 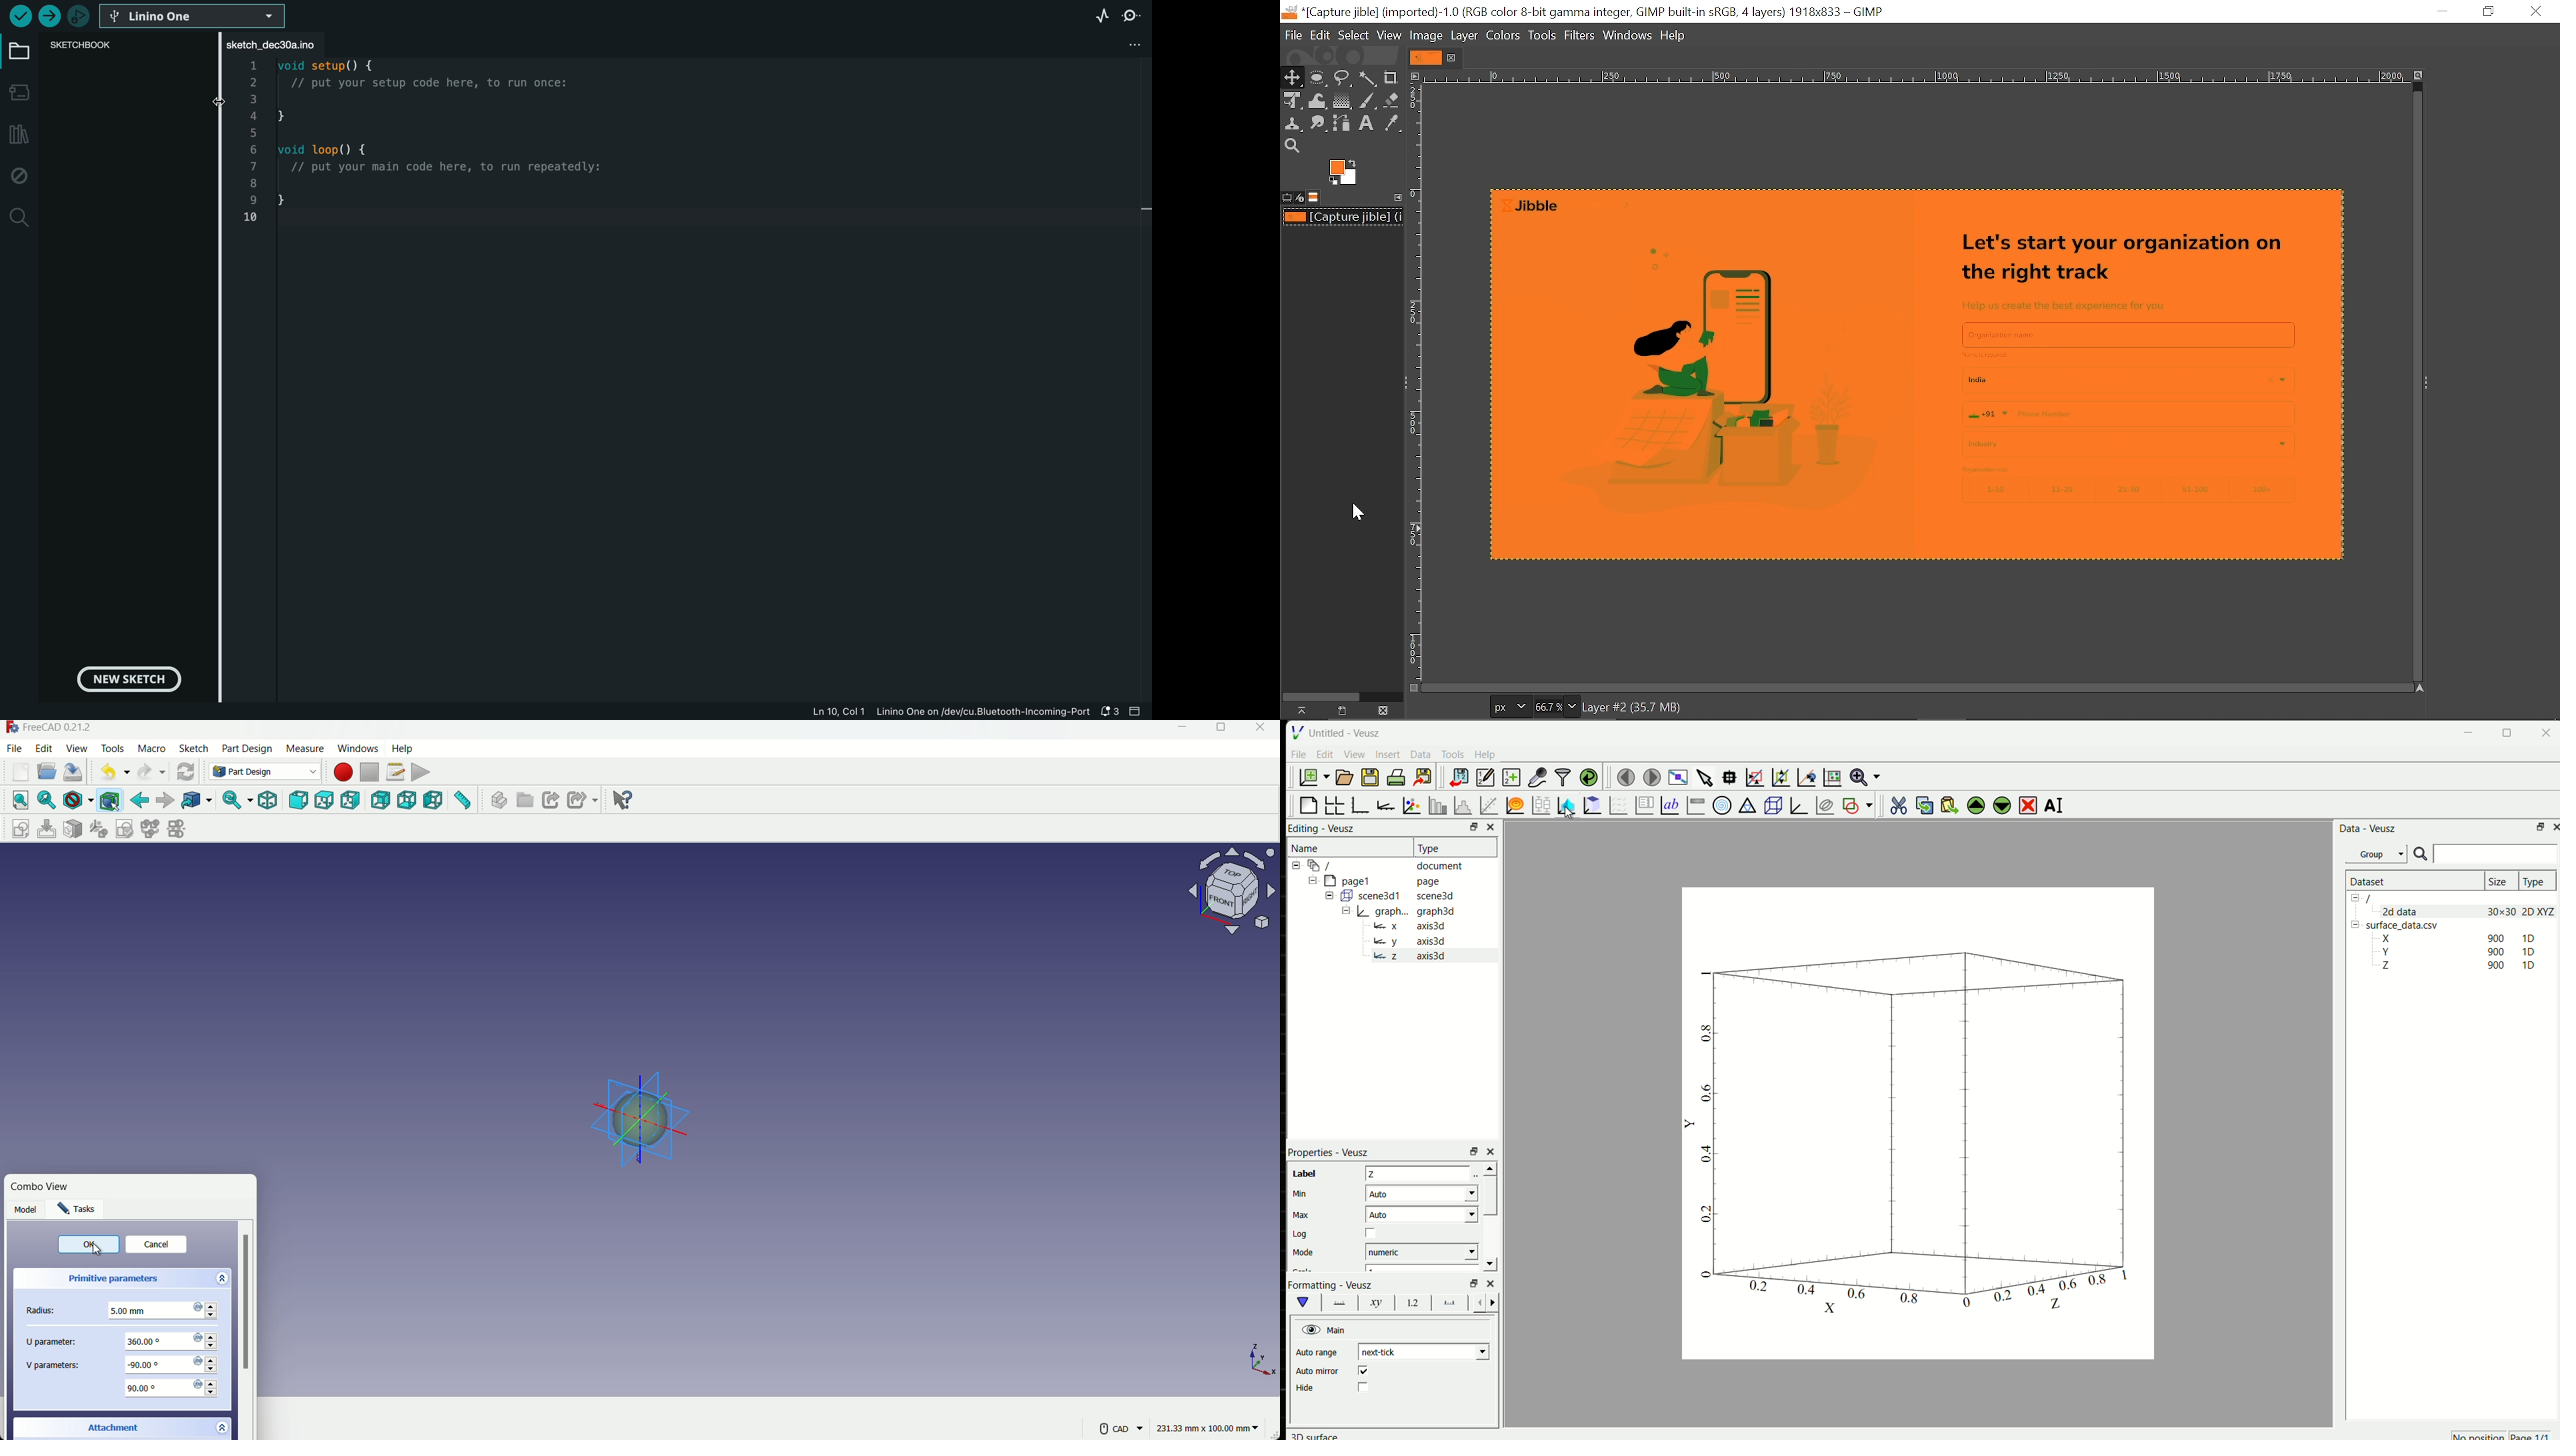 What do you see at coordinates (50, 18) in the screenshot?
I see `VERIFY` at bounding box center [50, 18].